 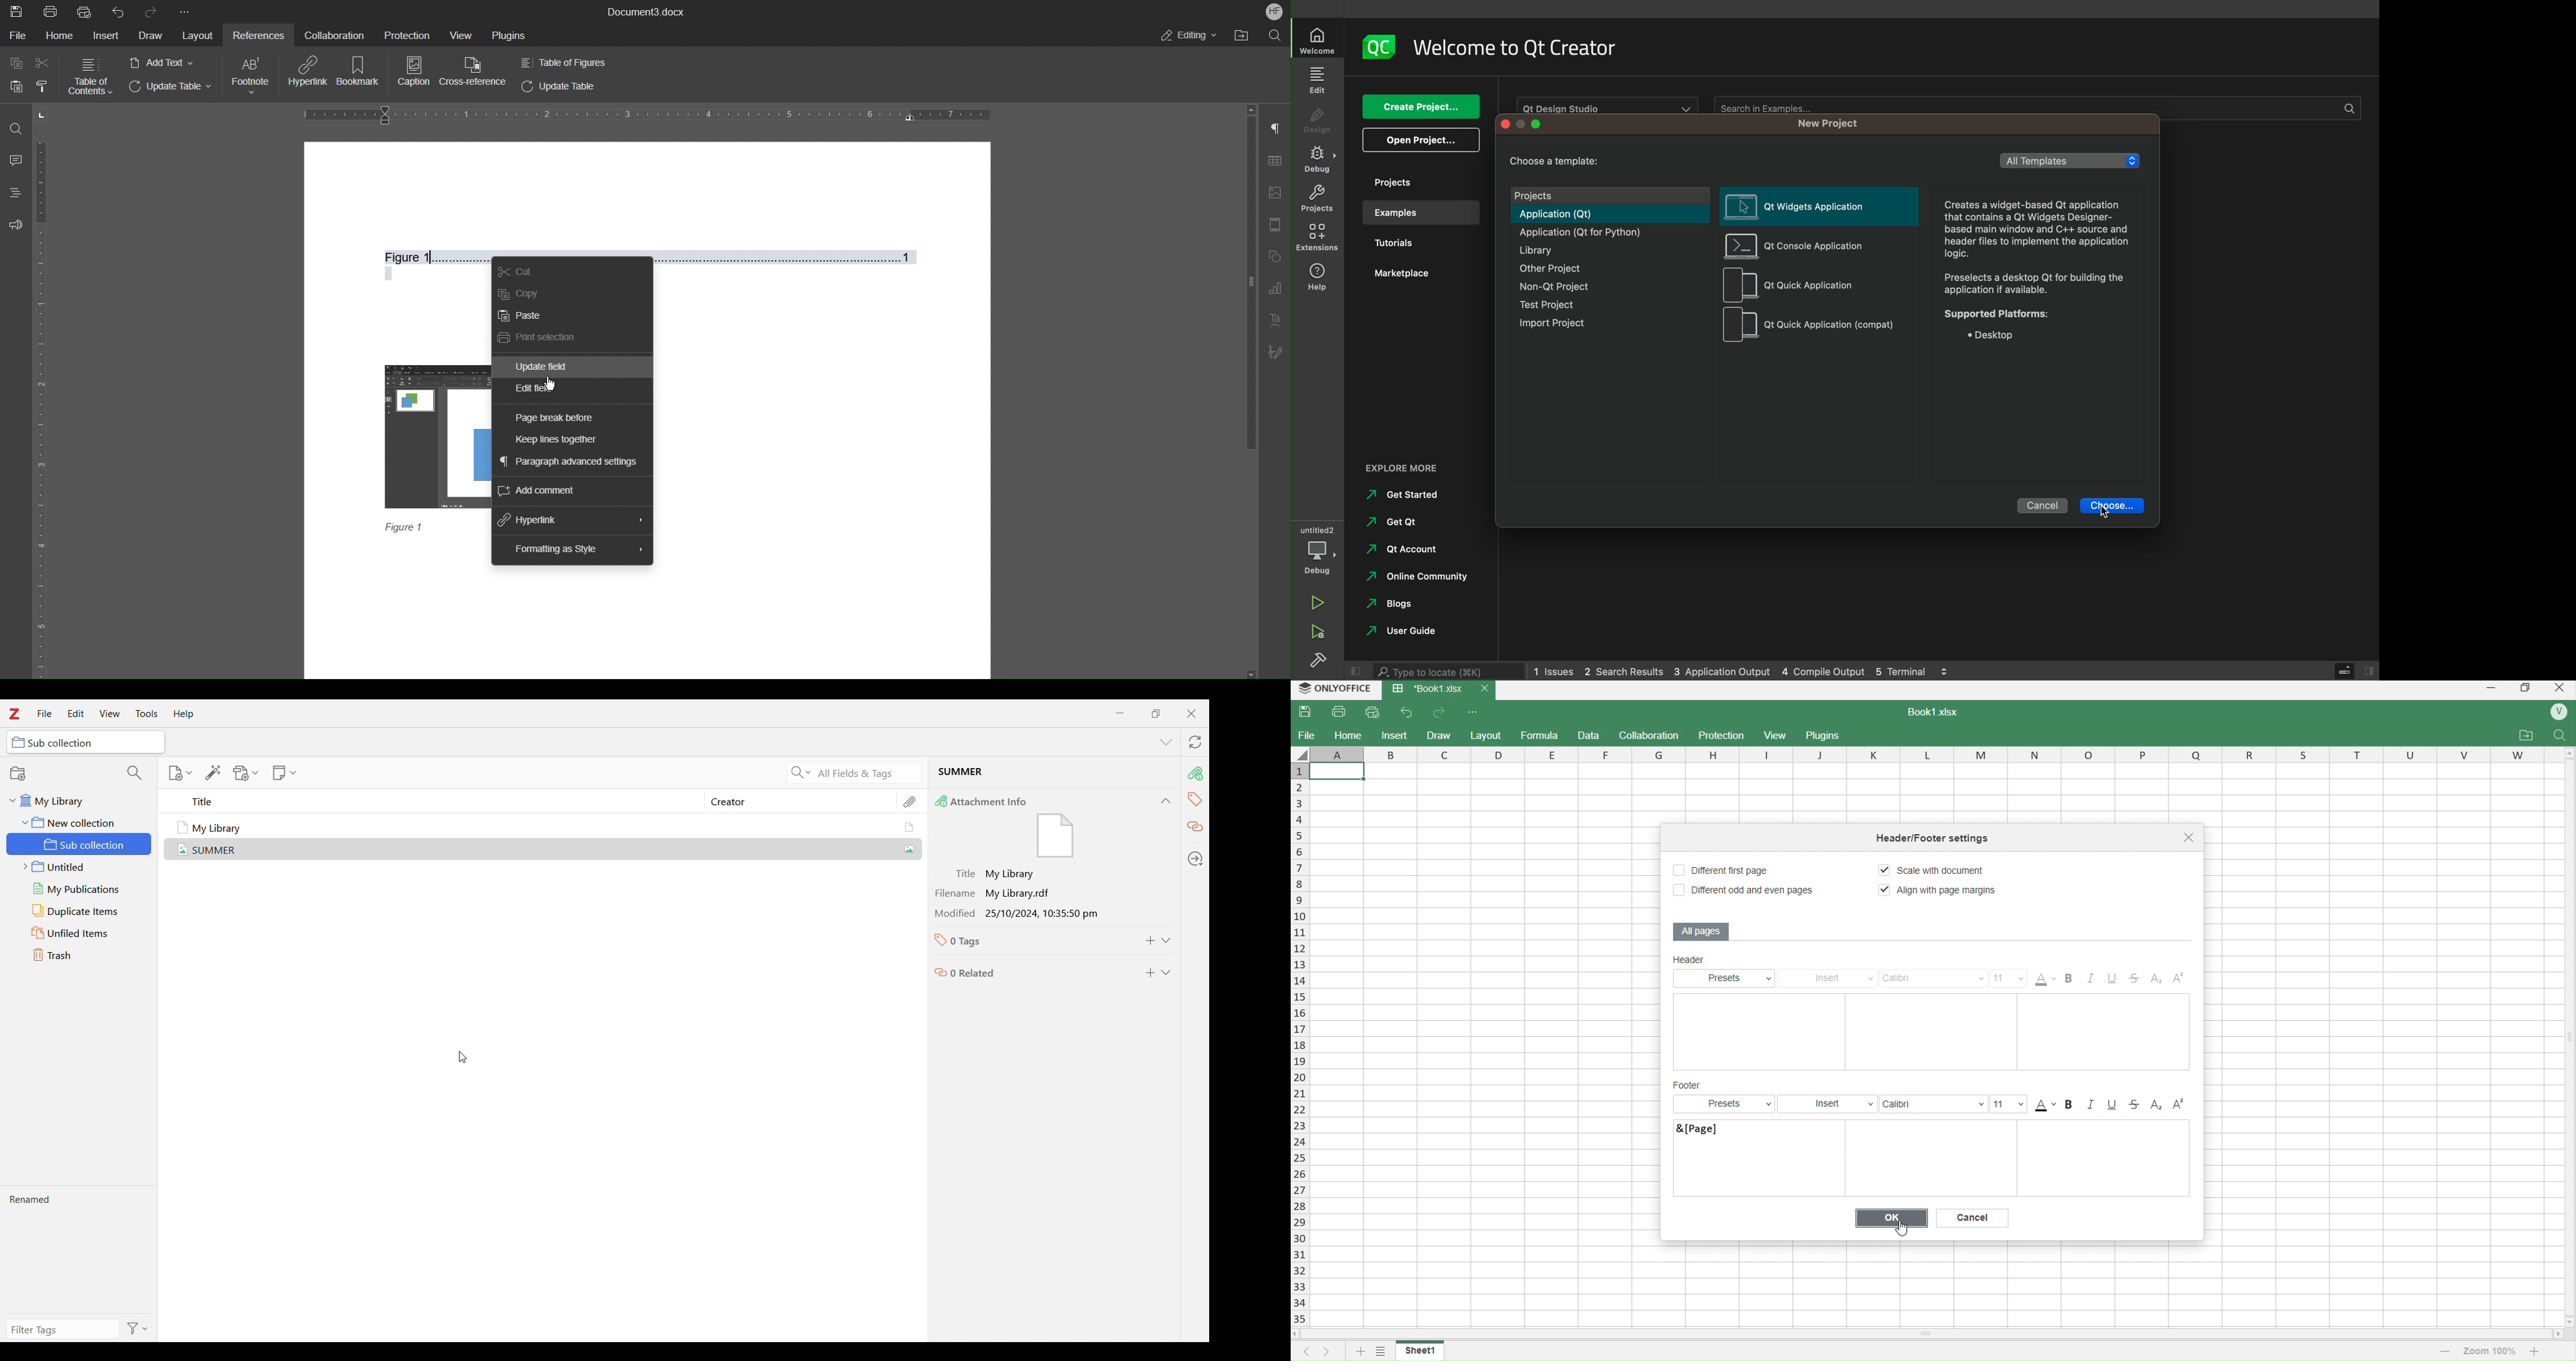 What do you see at coordinates (1934, 978) in the screenshot?
I see `Calibri` at bounding box center [1934, 978].